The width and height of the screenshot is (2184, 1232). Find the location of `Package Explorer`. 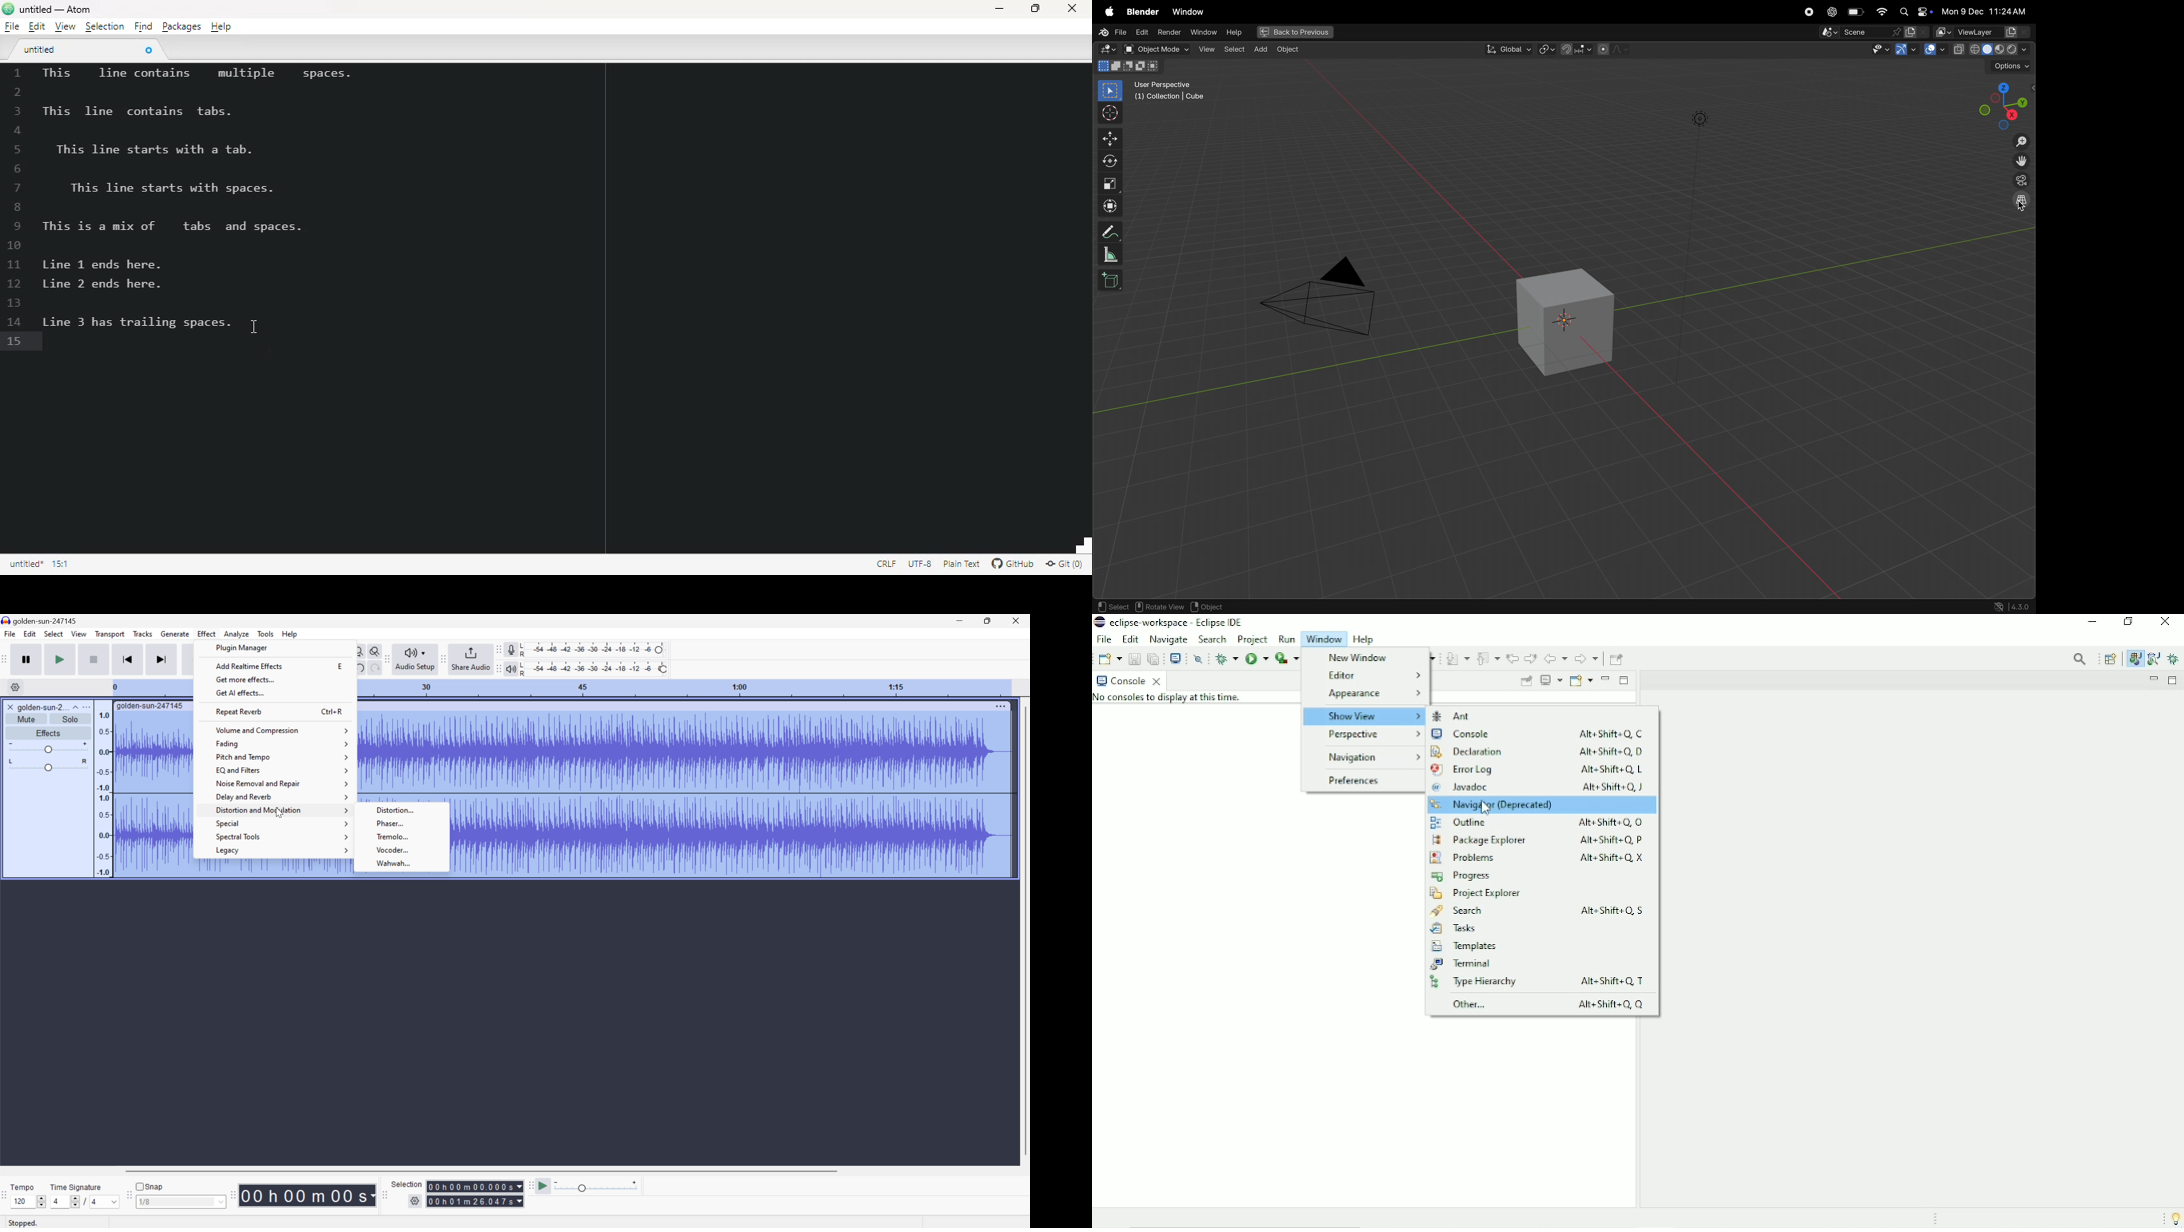

Package Explorer is located at coordinates (1542, 839).